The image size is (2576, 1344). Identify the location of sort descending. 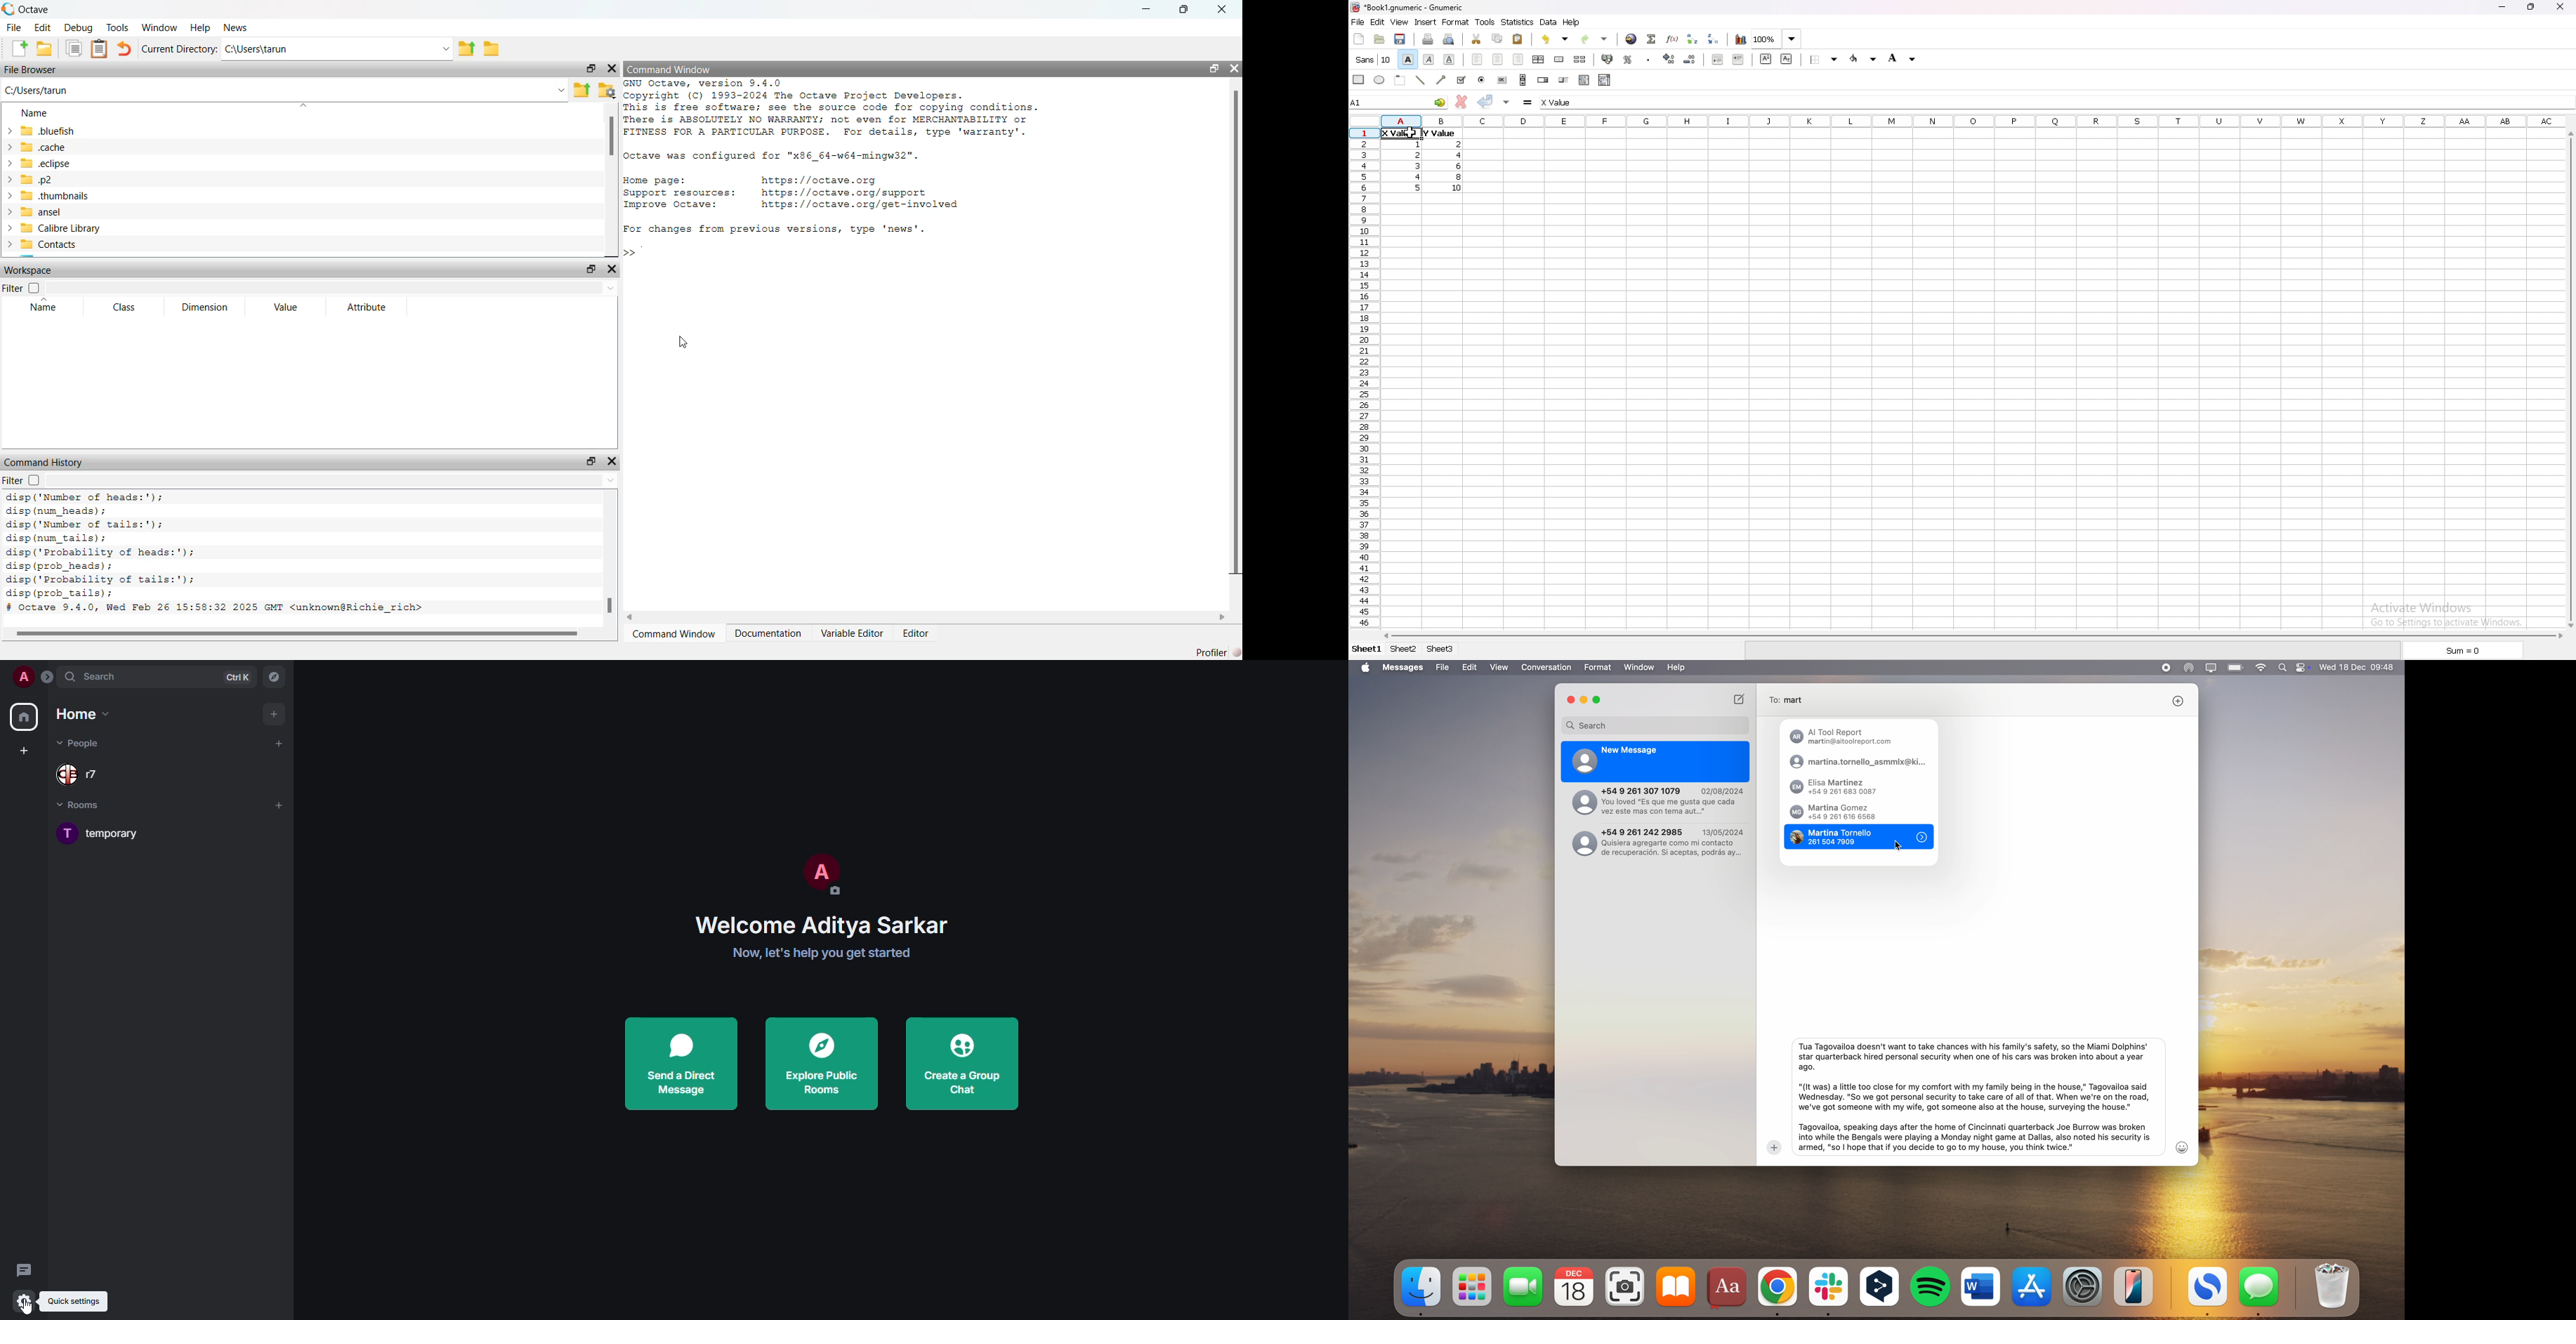
(1714, 38).